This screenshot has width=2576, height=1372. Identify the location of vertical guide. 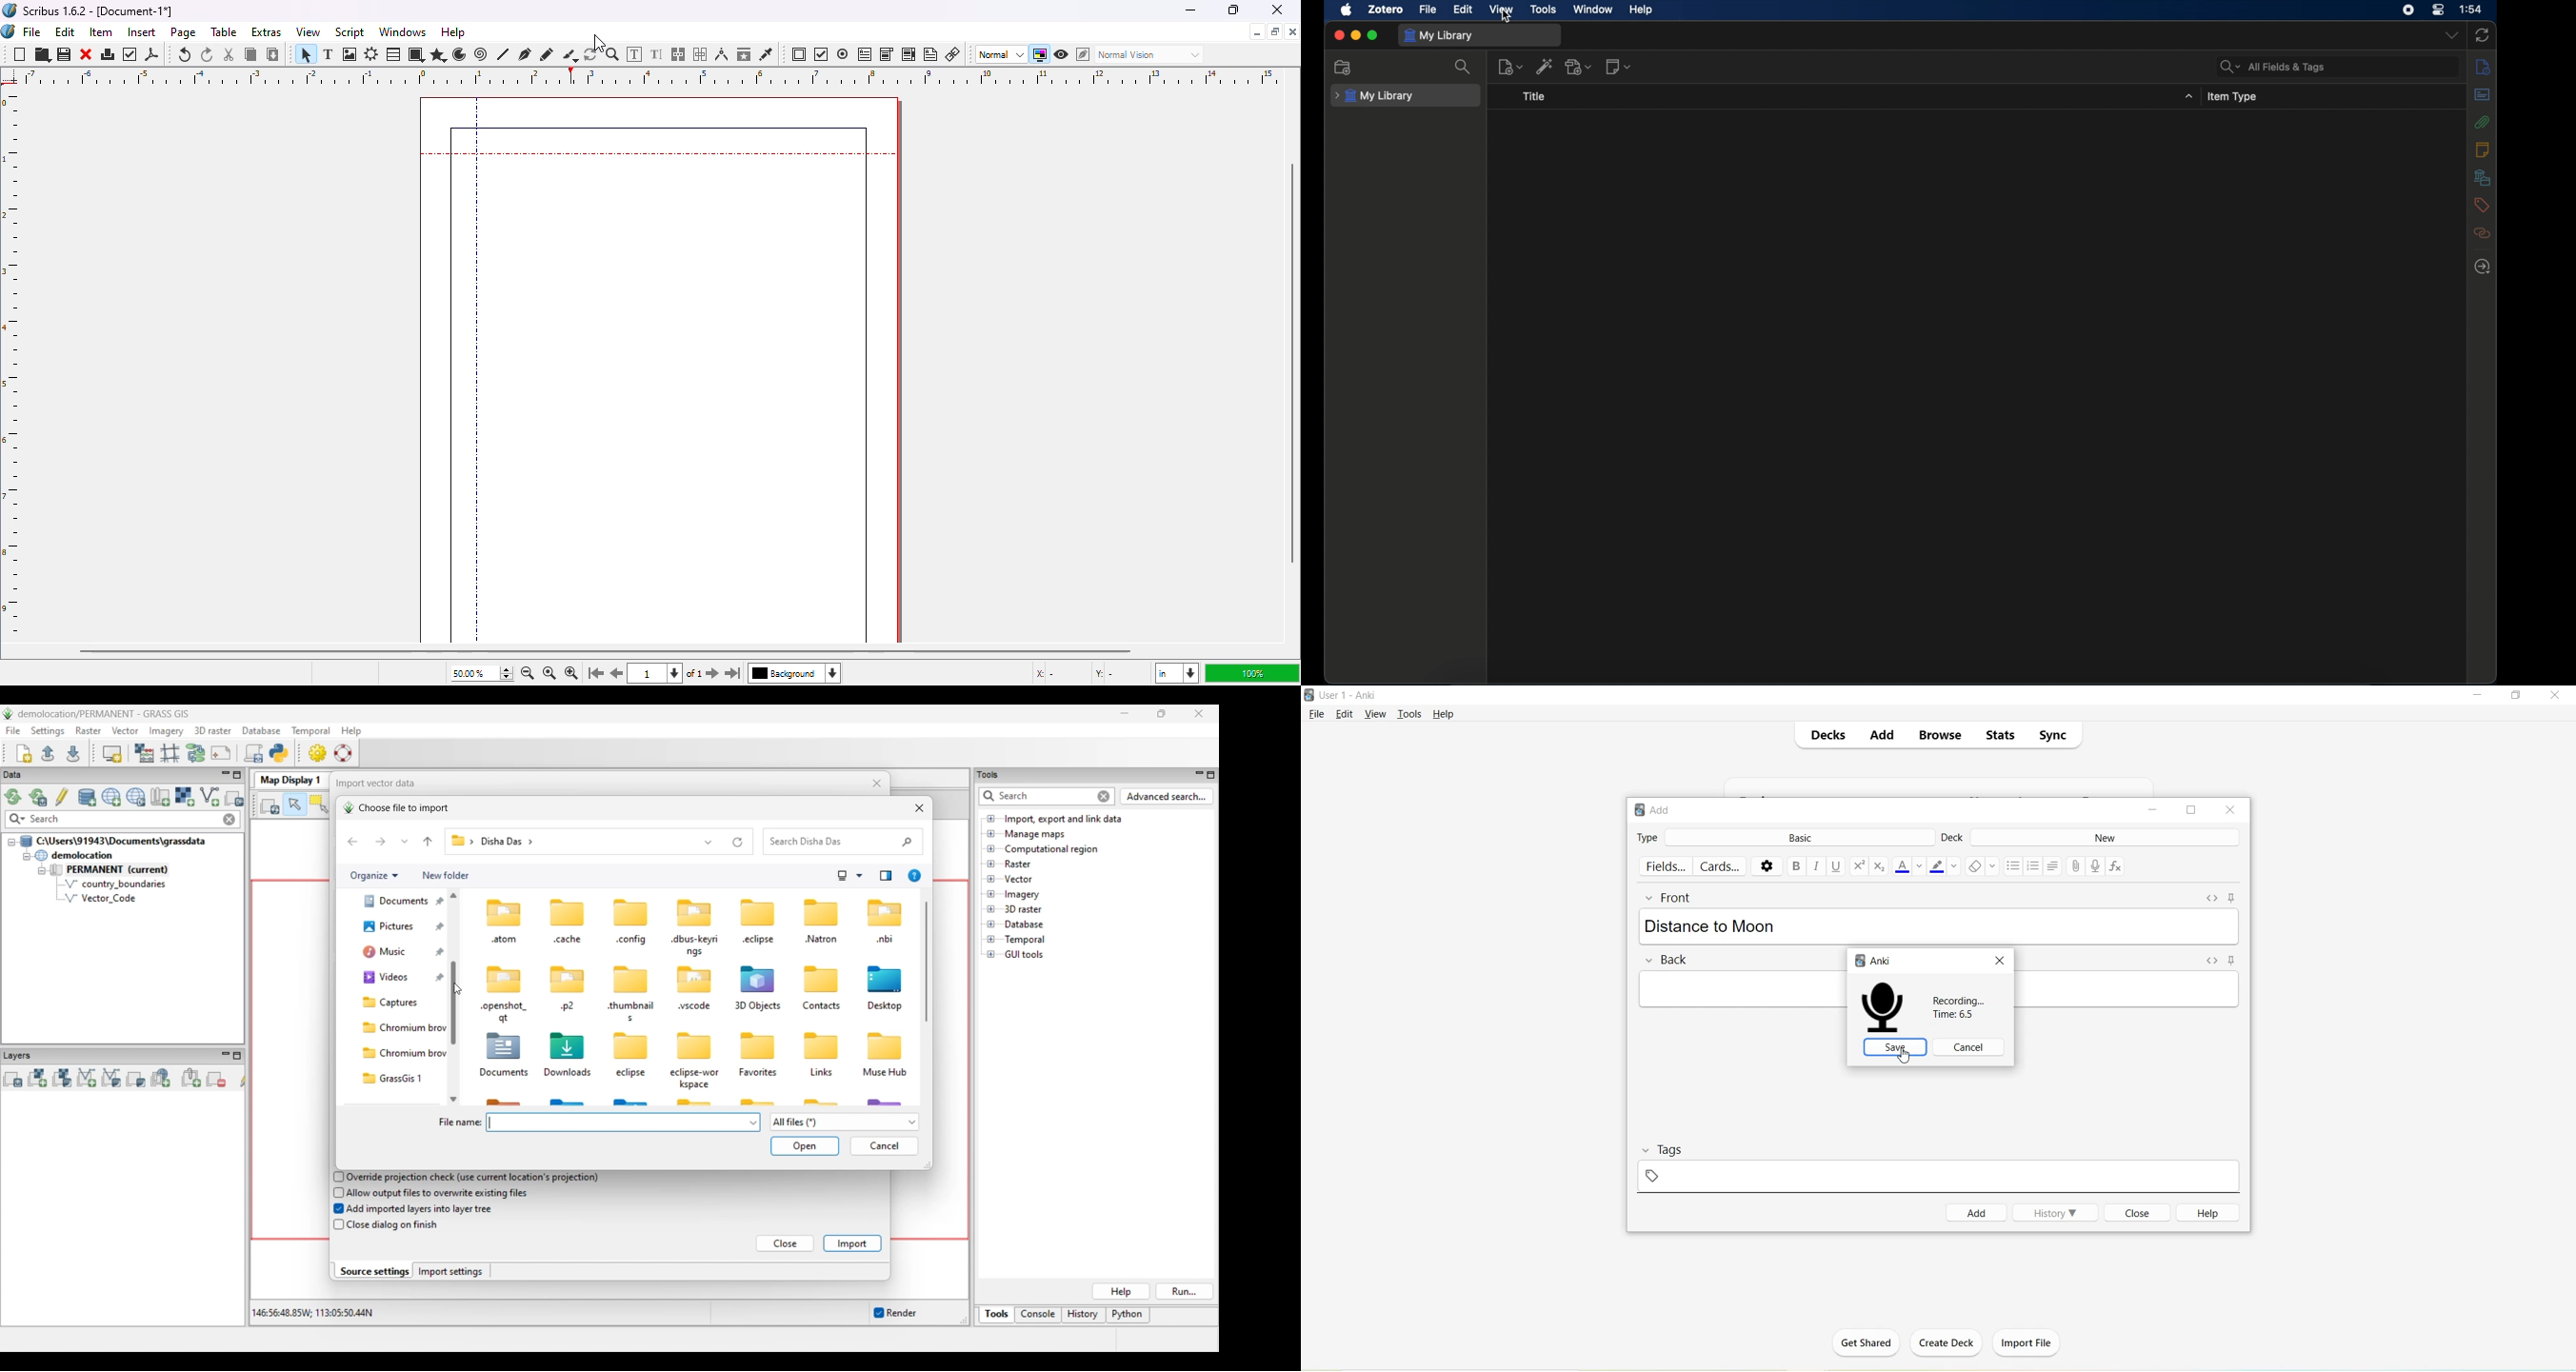
(478, 120).